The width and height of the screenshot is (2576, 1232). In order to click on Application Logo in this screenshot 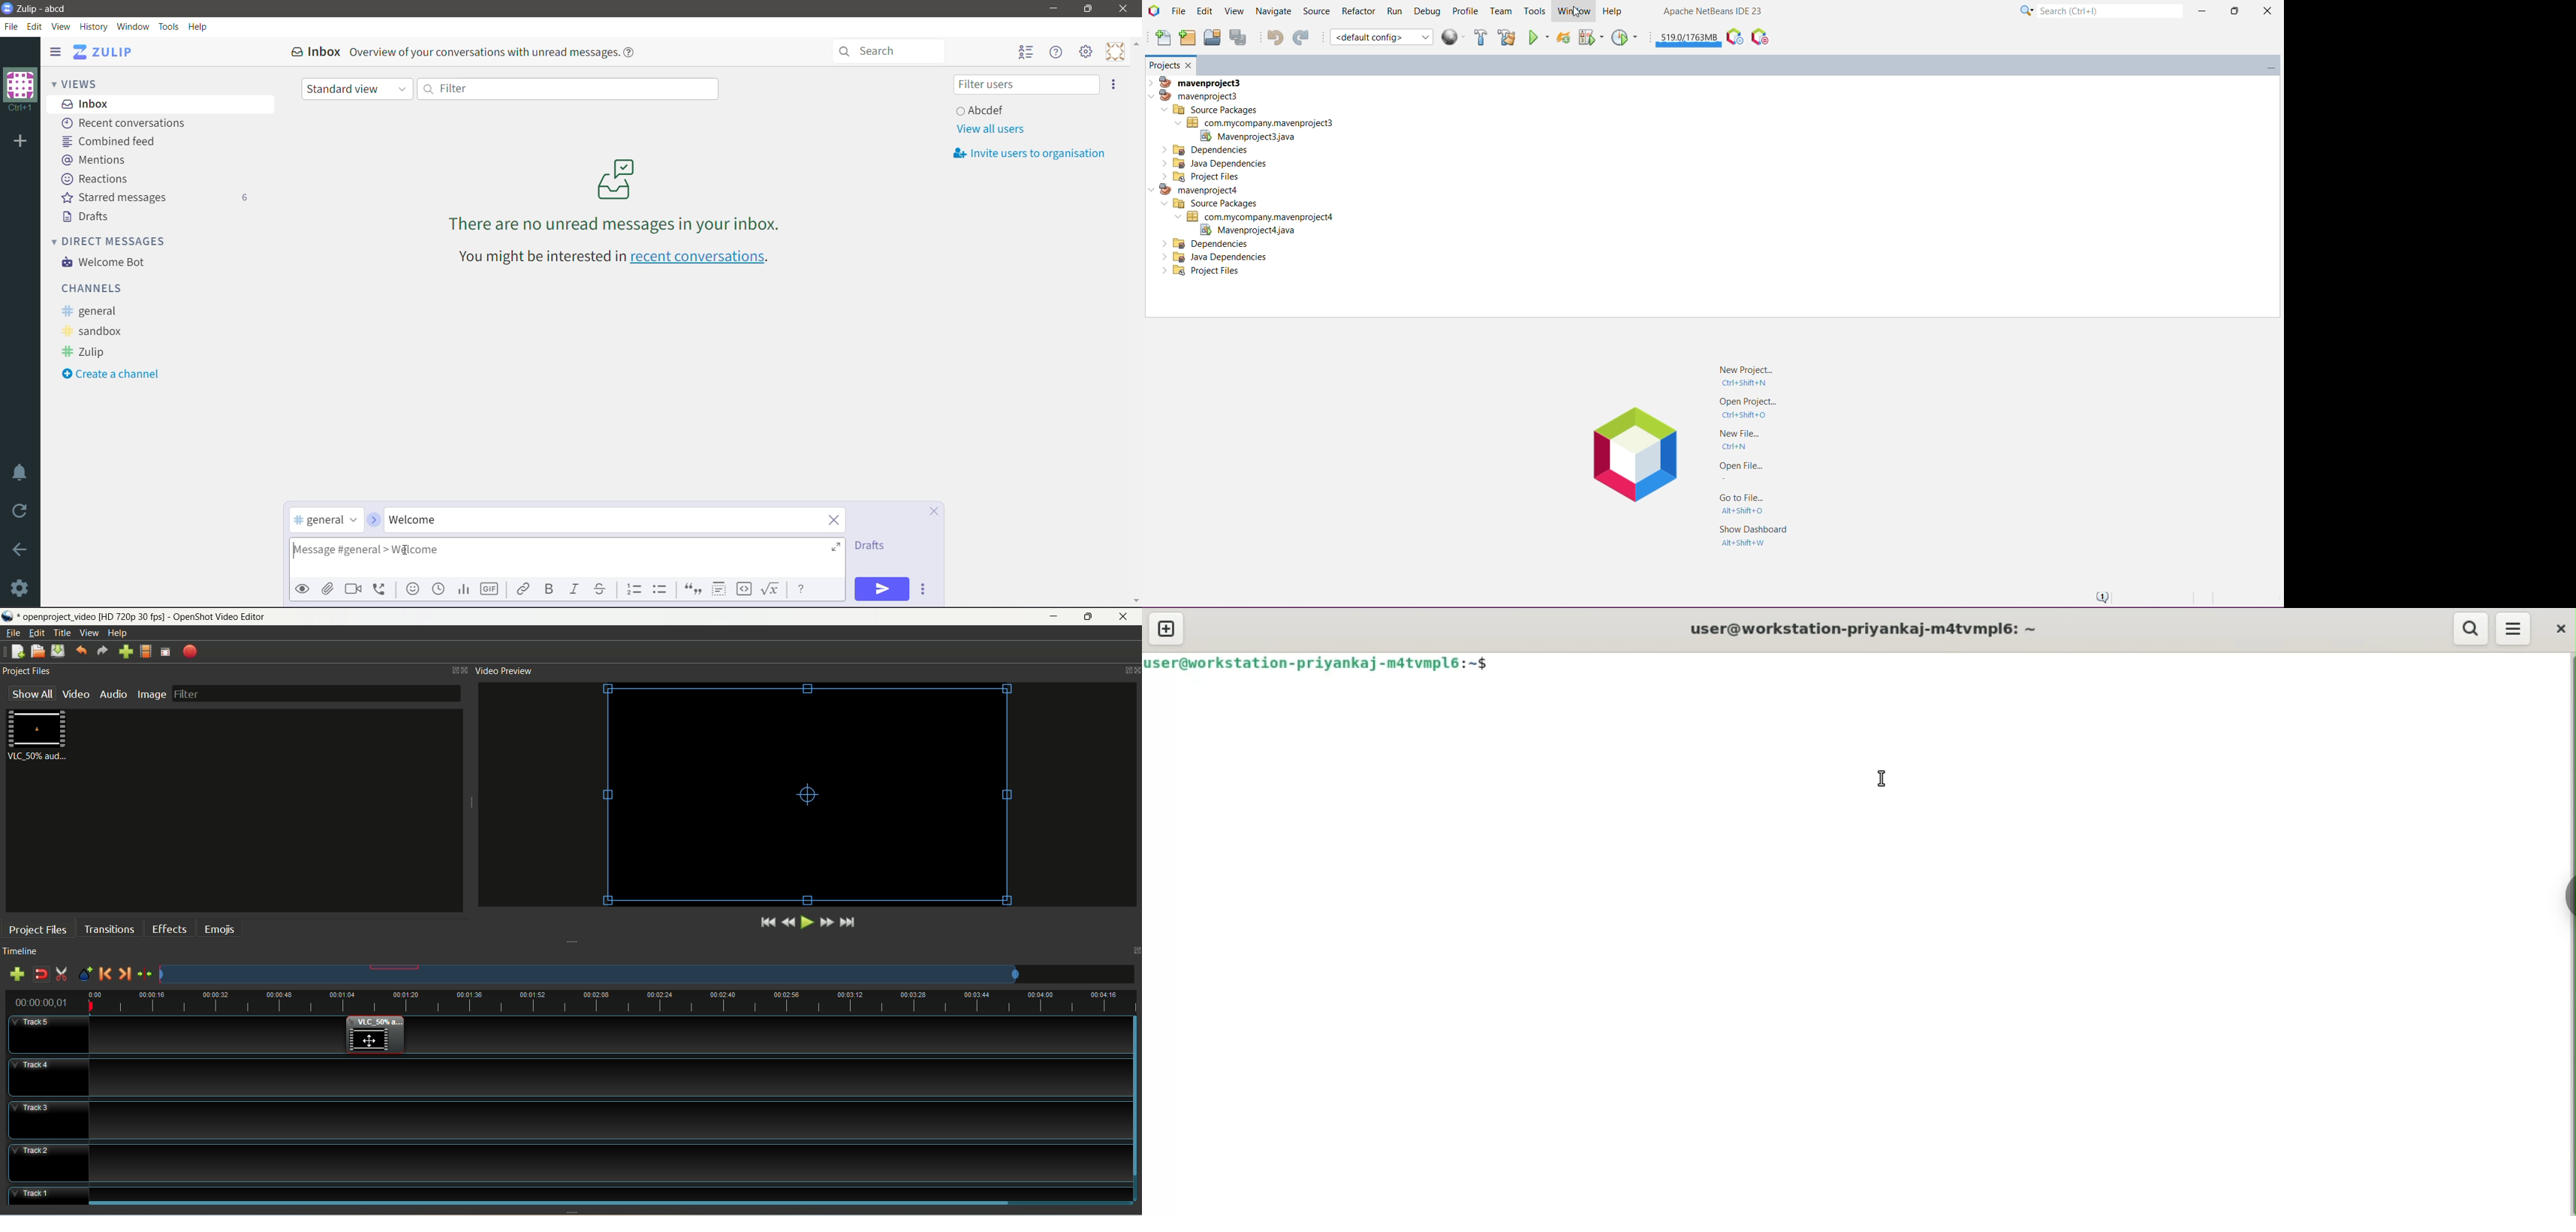, I will do `click(7, 7)`.